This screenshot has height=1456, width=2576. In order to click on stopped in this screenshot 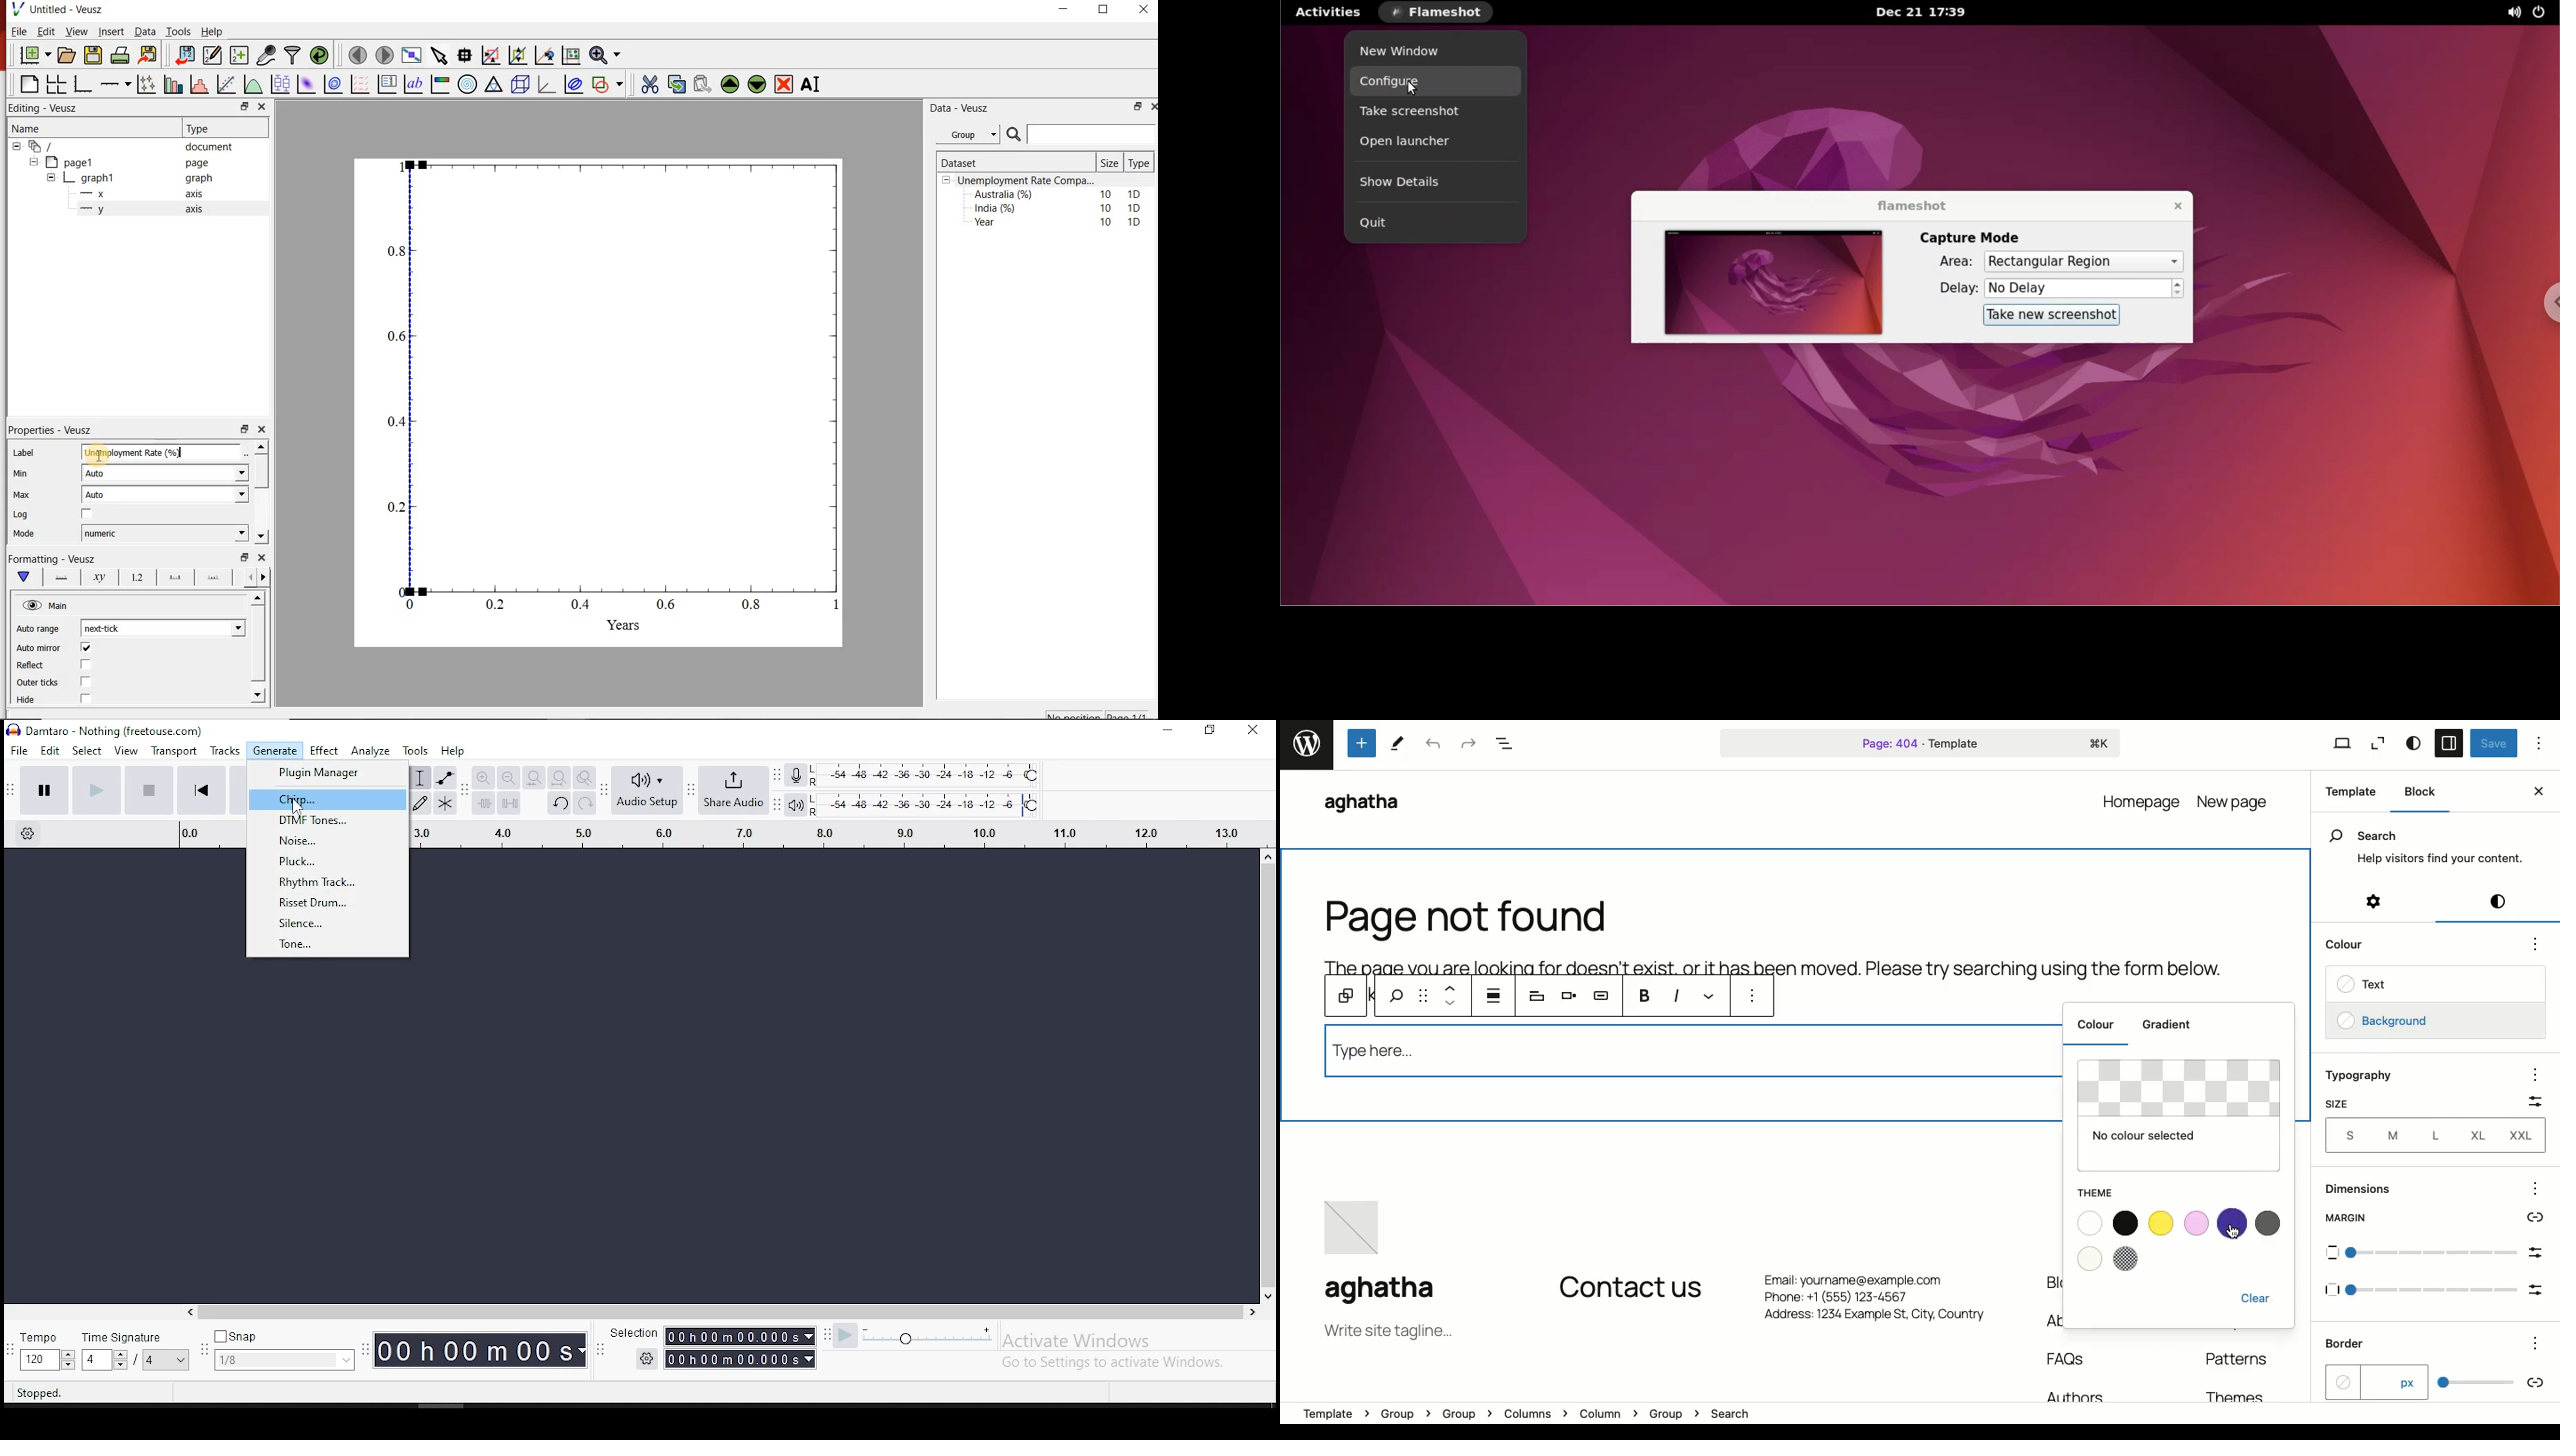, I will do `click(38, 1395)`.